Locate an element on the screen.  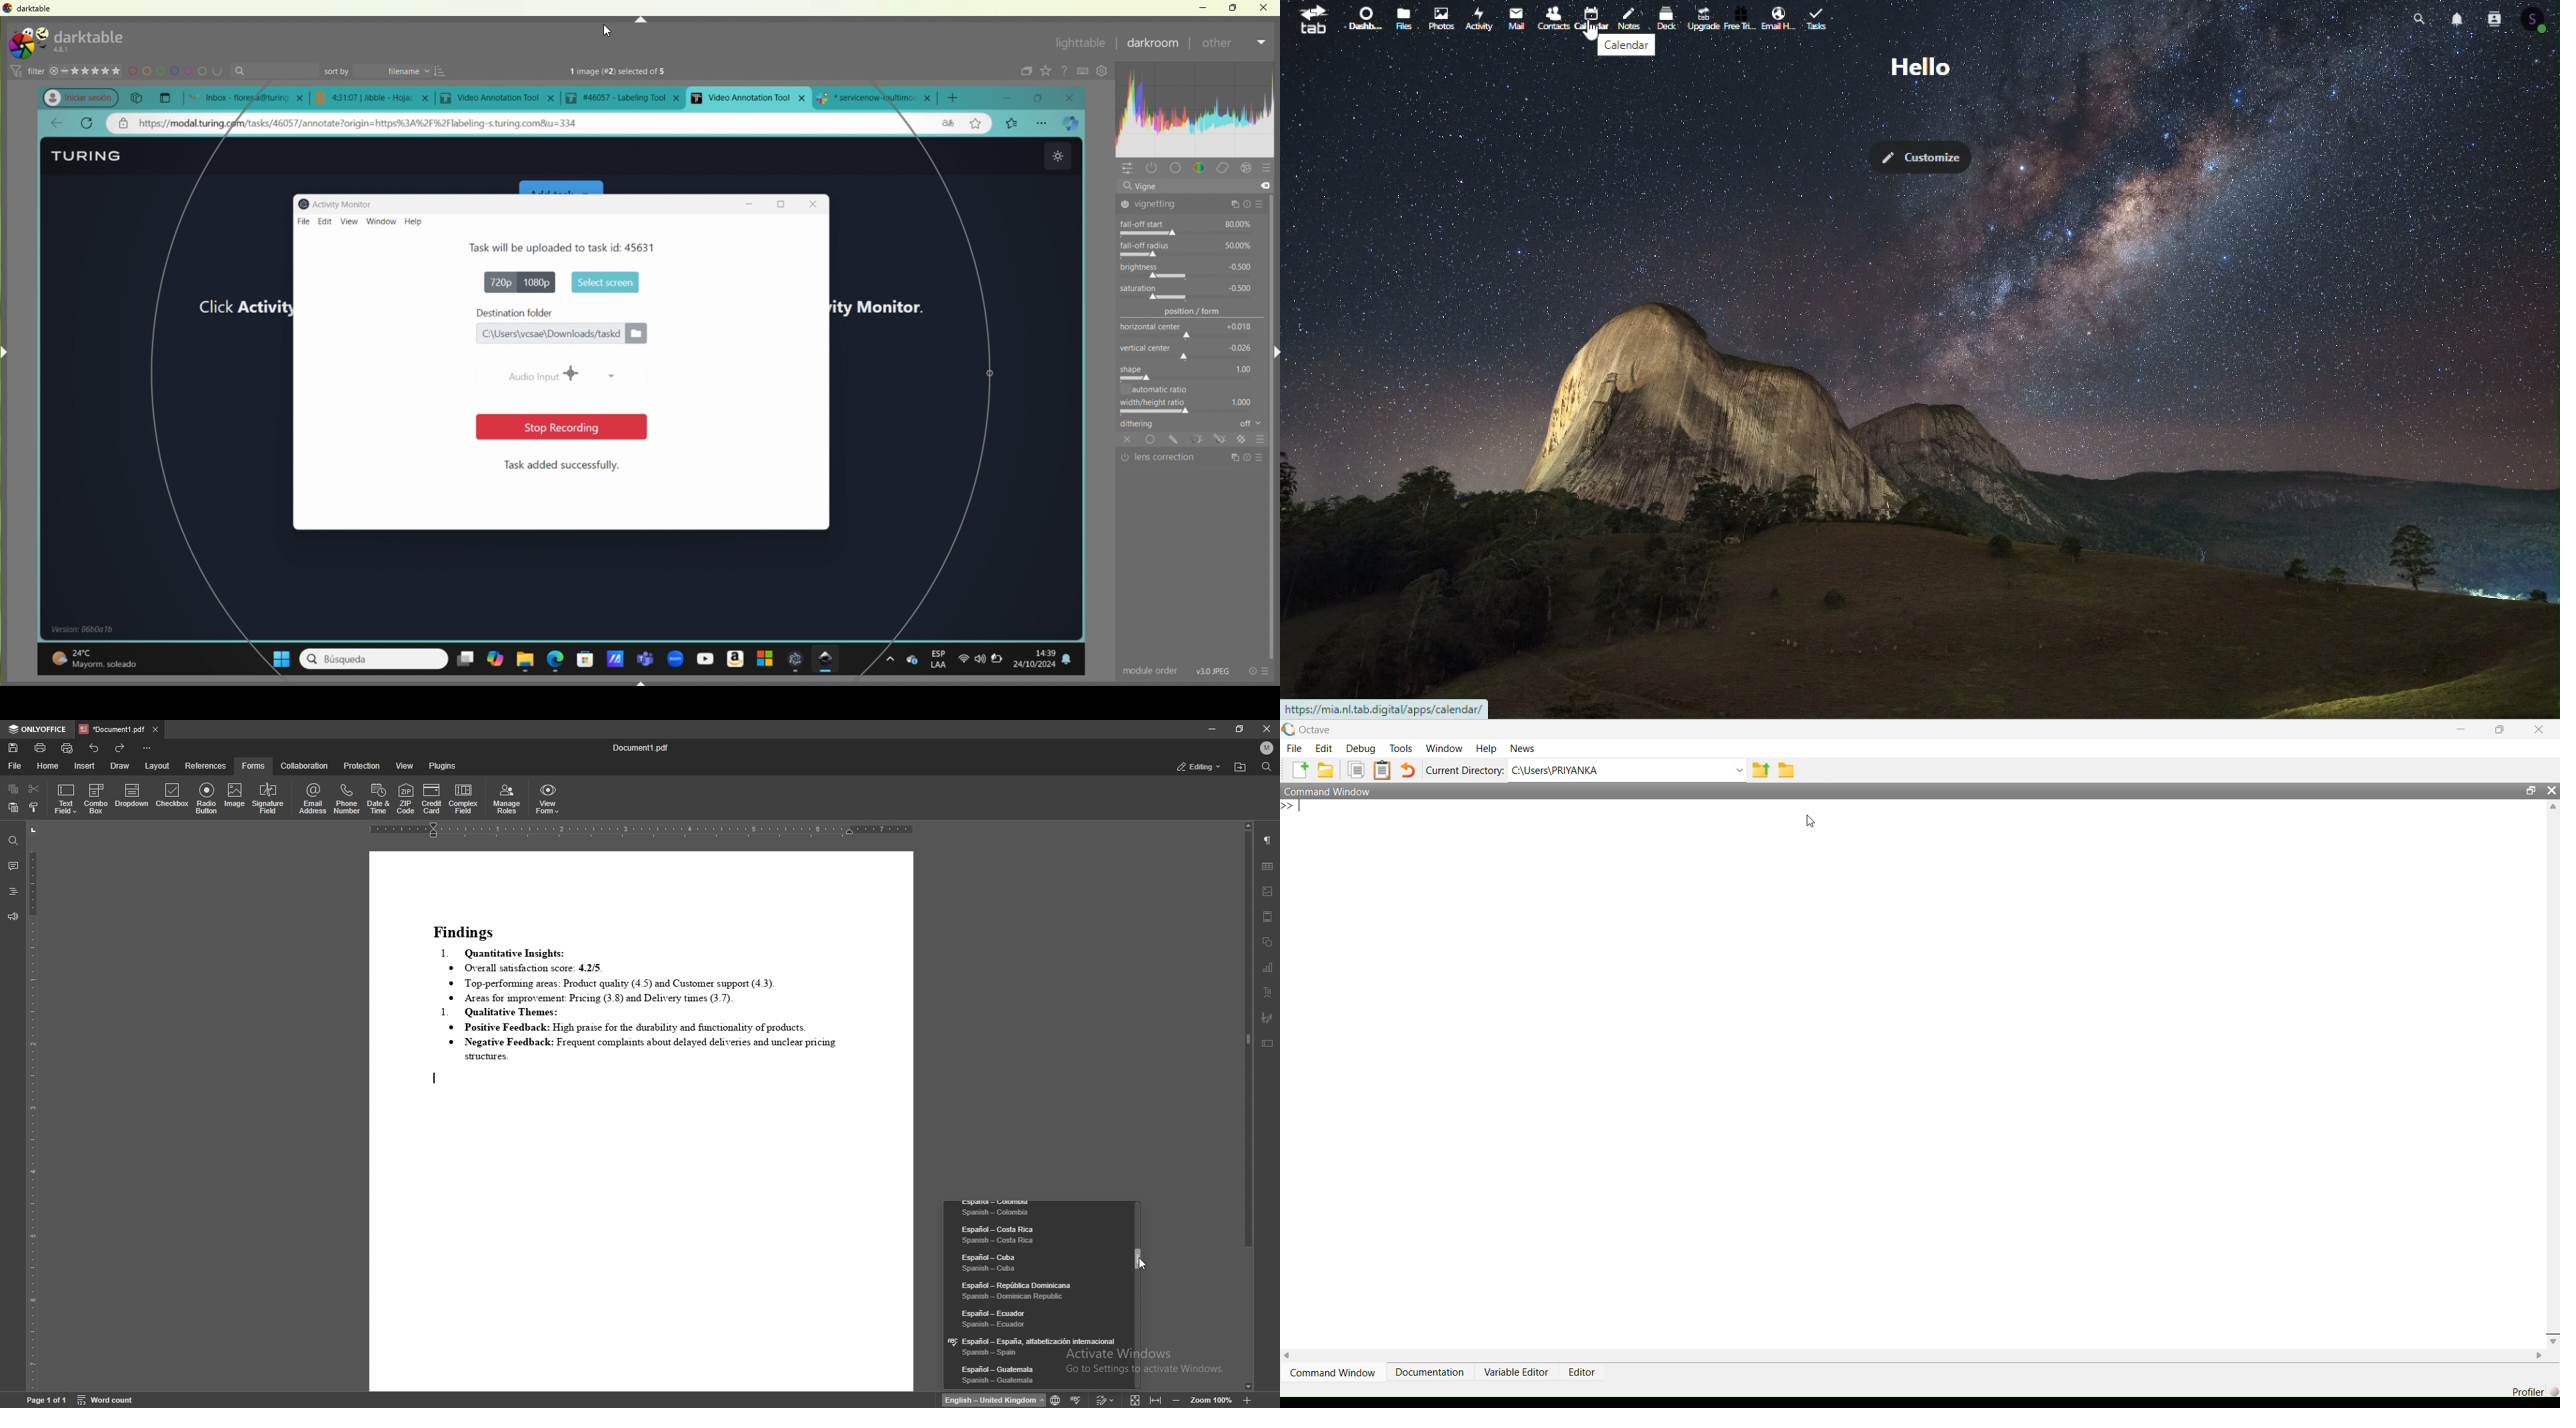
tab is located at coordinates (500, 99).